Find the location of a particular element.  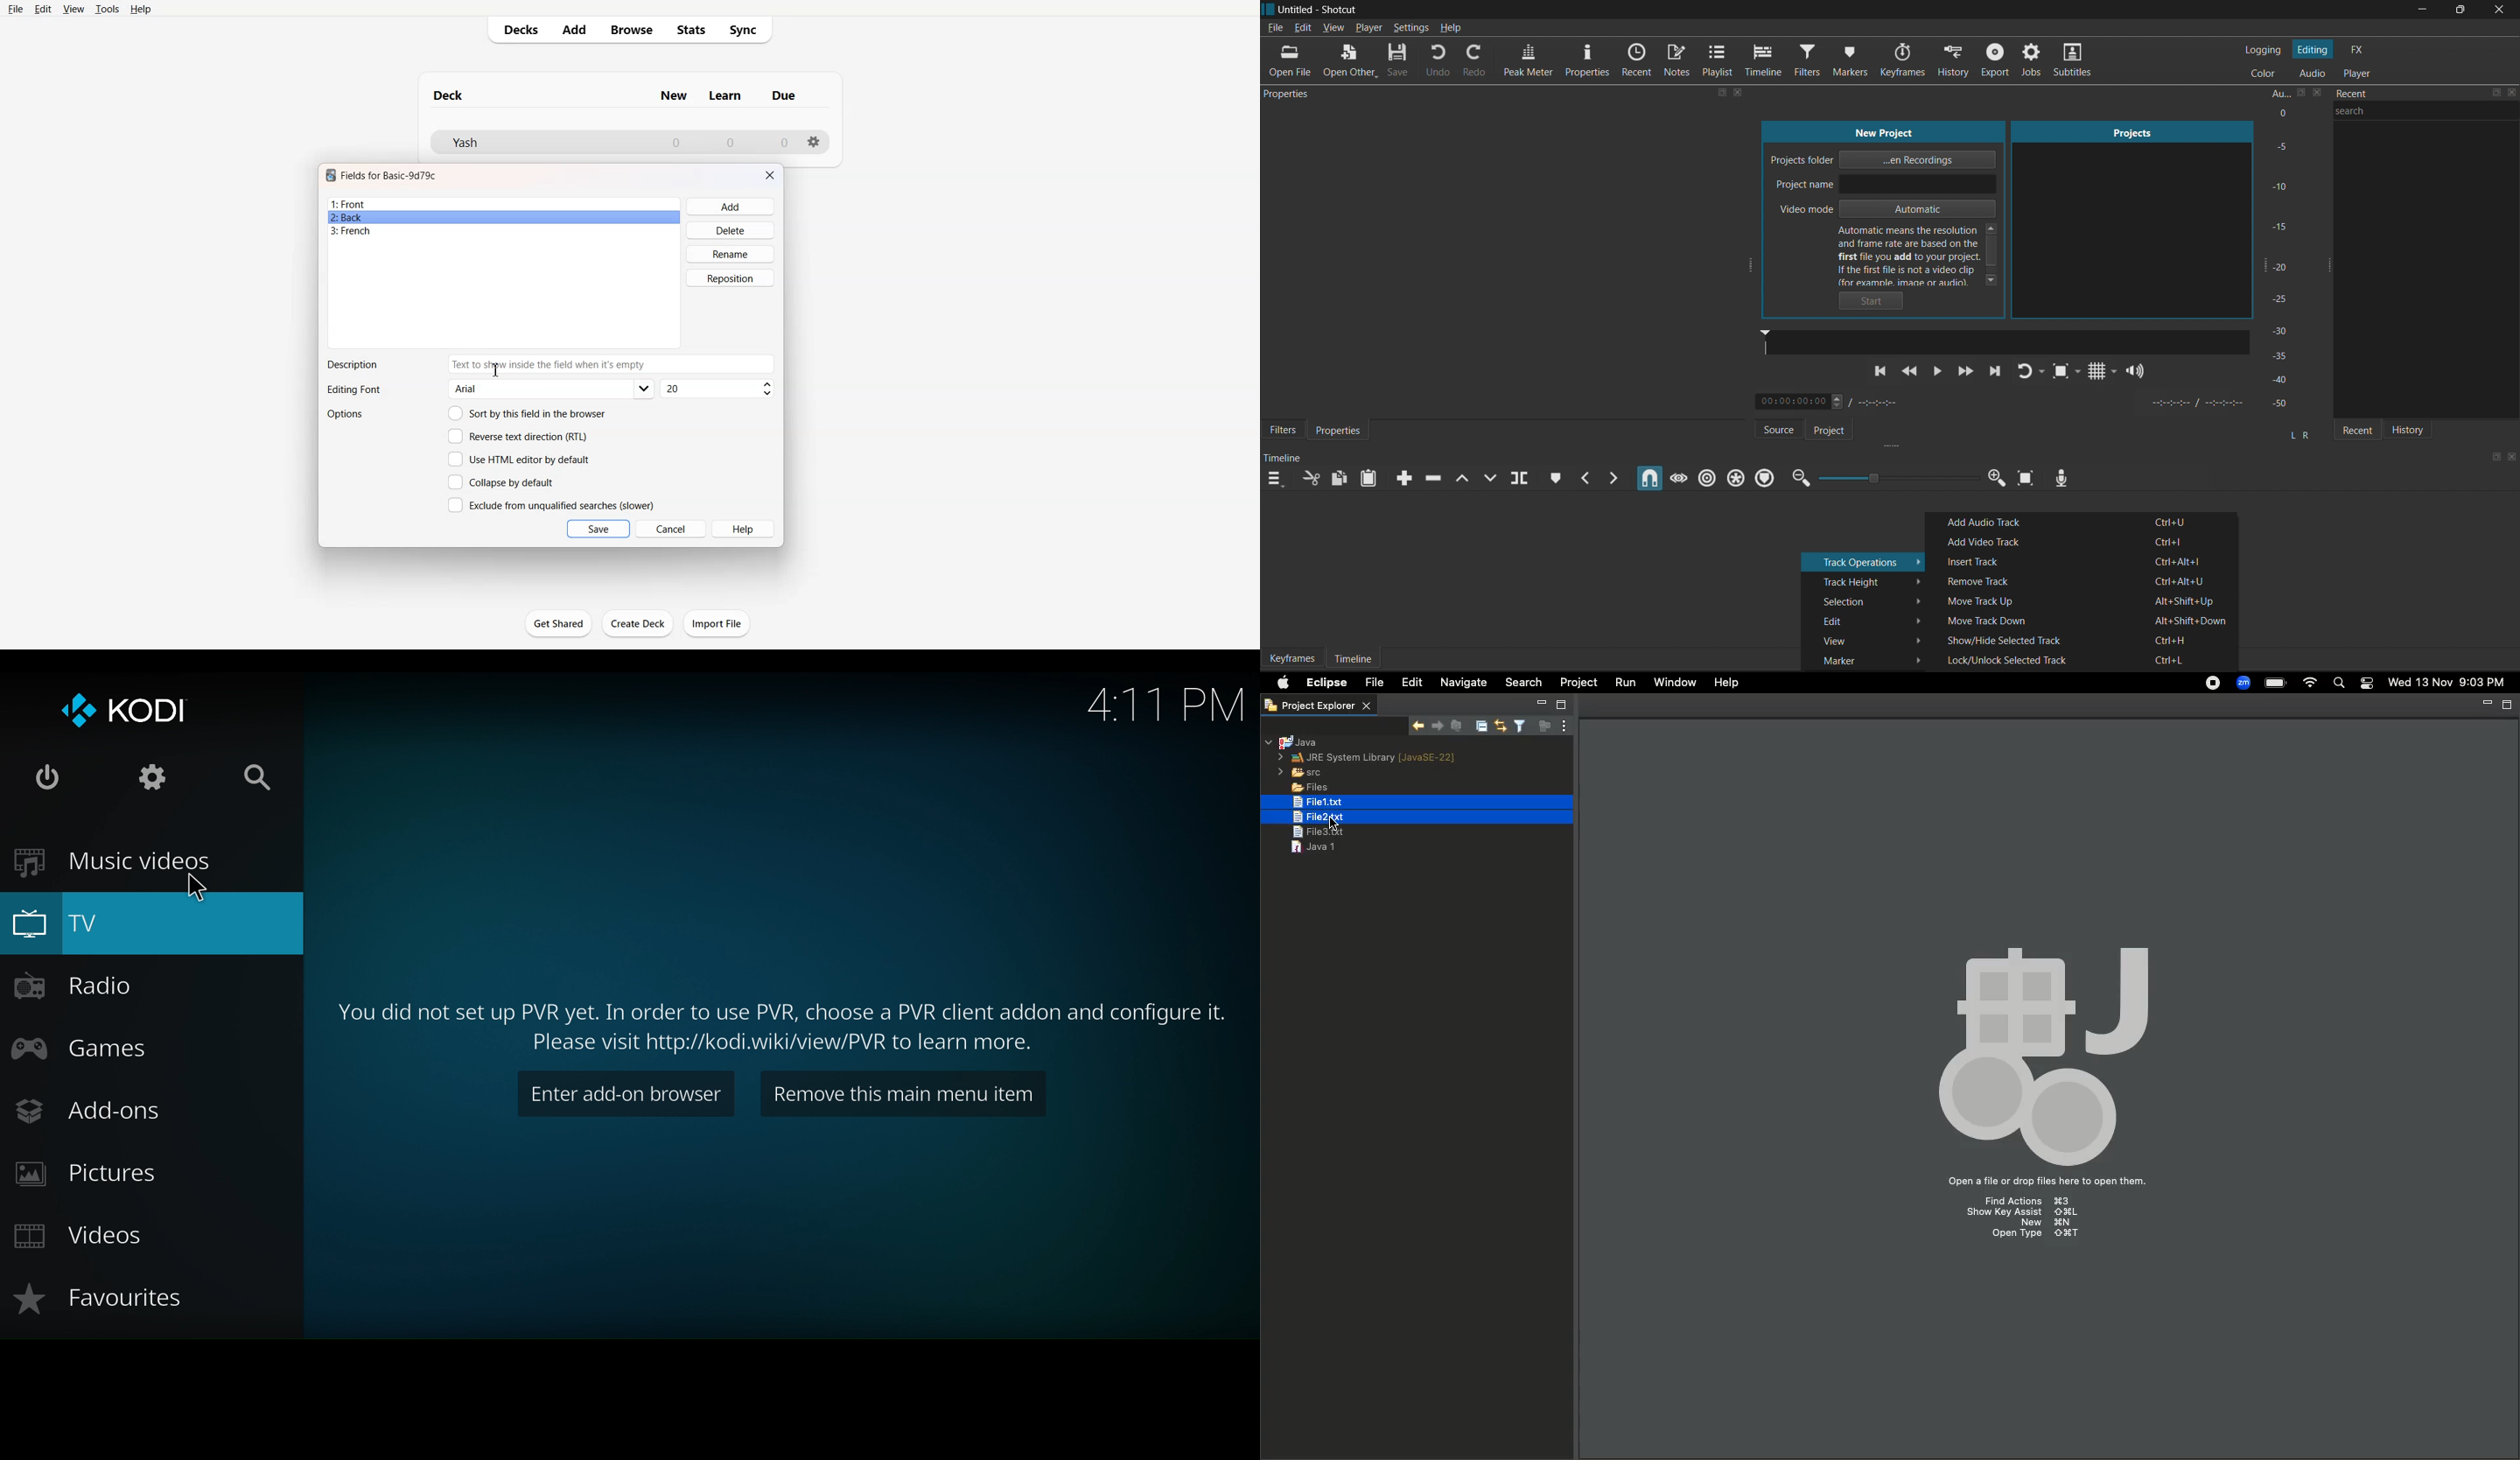

Edit is located at coordinates (43, 9).